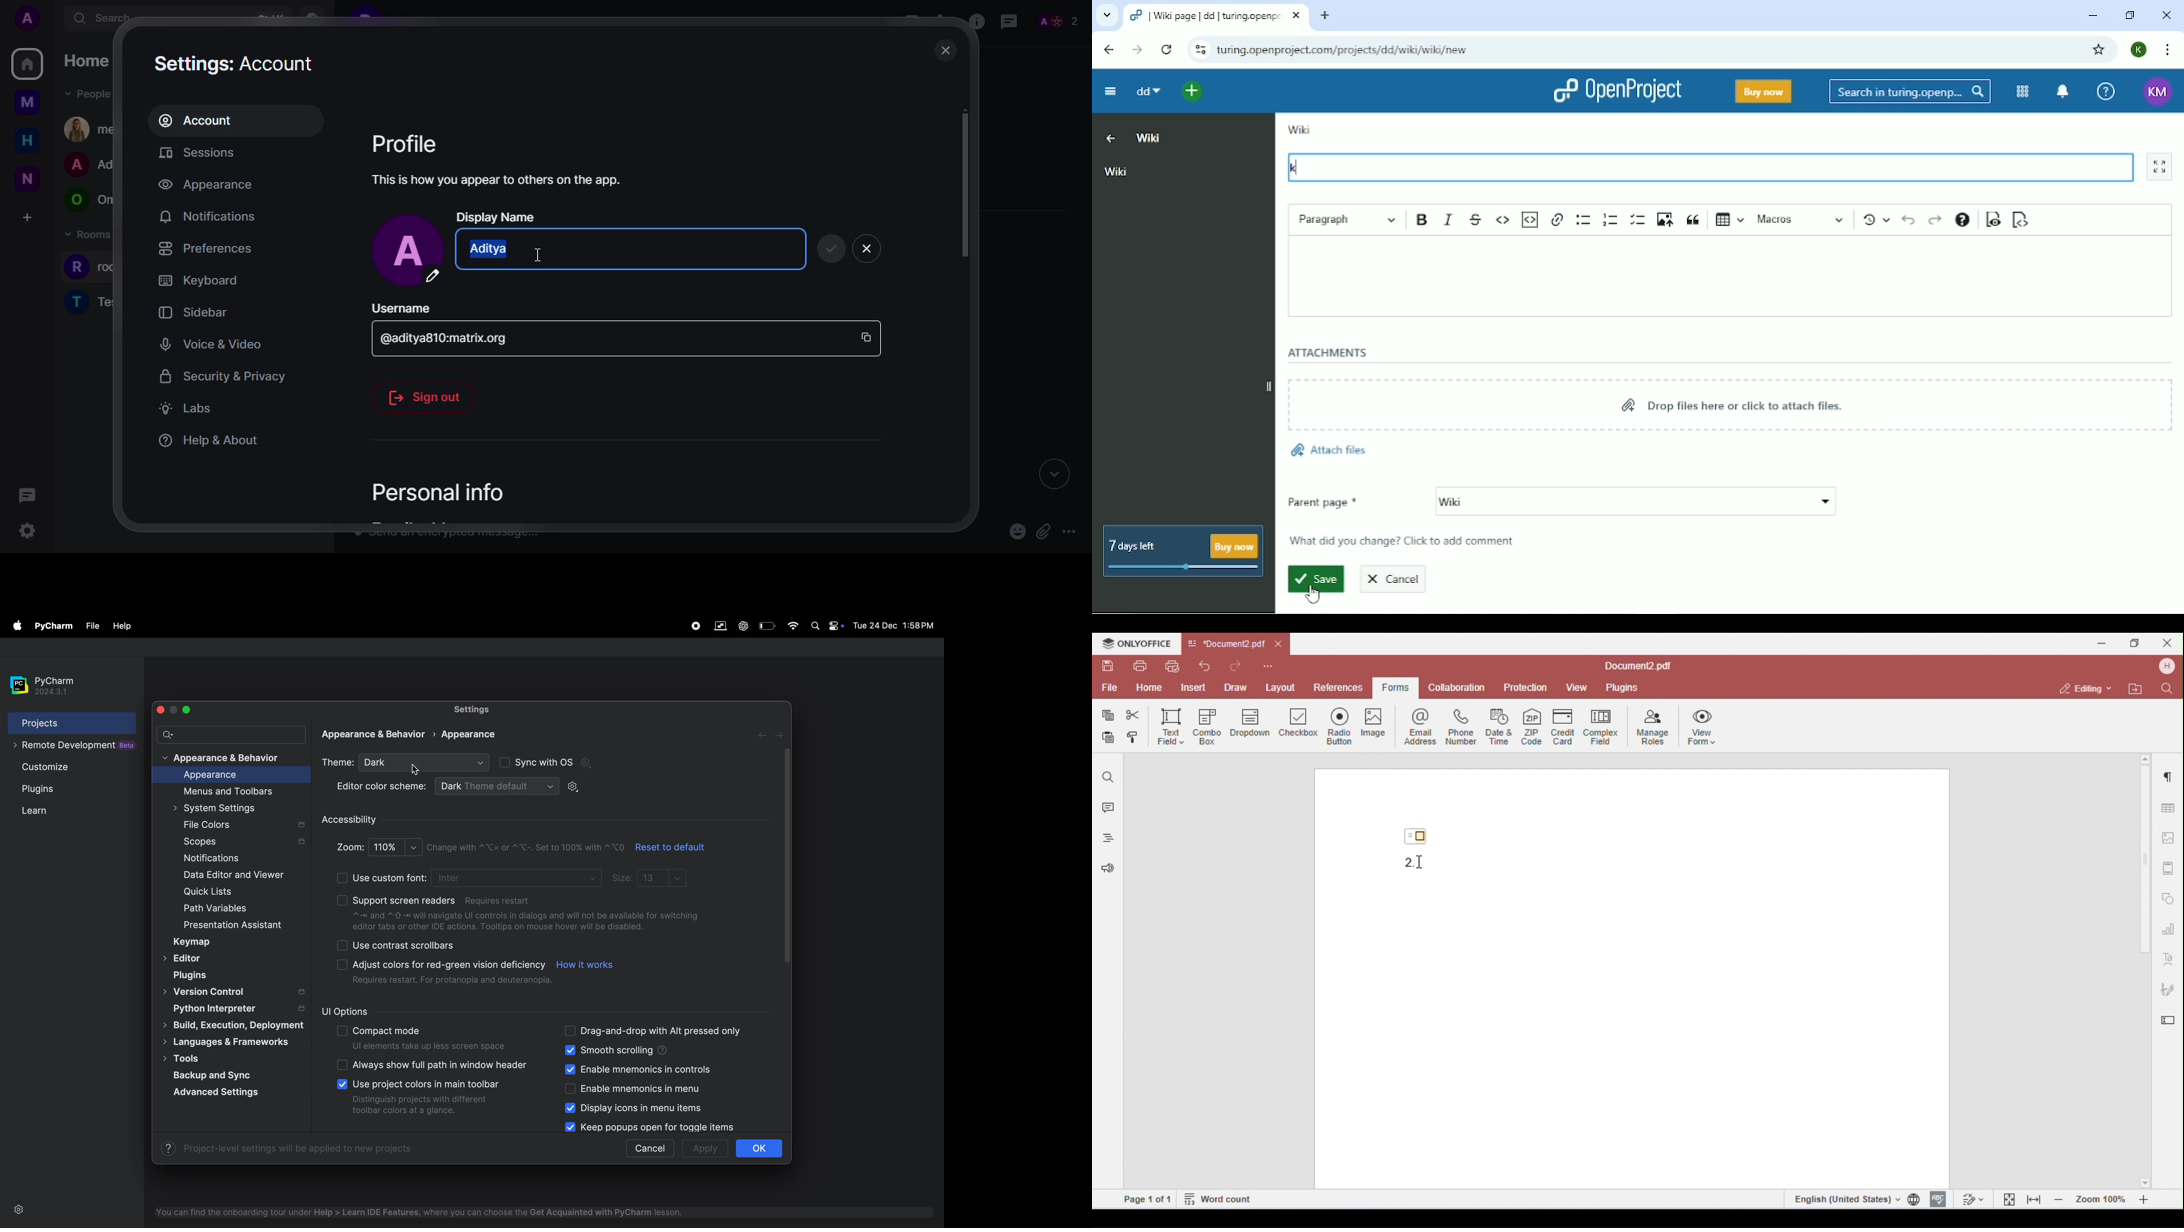 This screenshot has width=2184, height=1232. I want to click on people, so click(90, 201).